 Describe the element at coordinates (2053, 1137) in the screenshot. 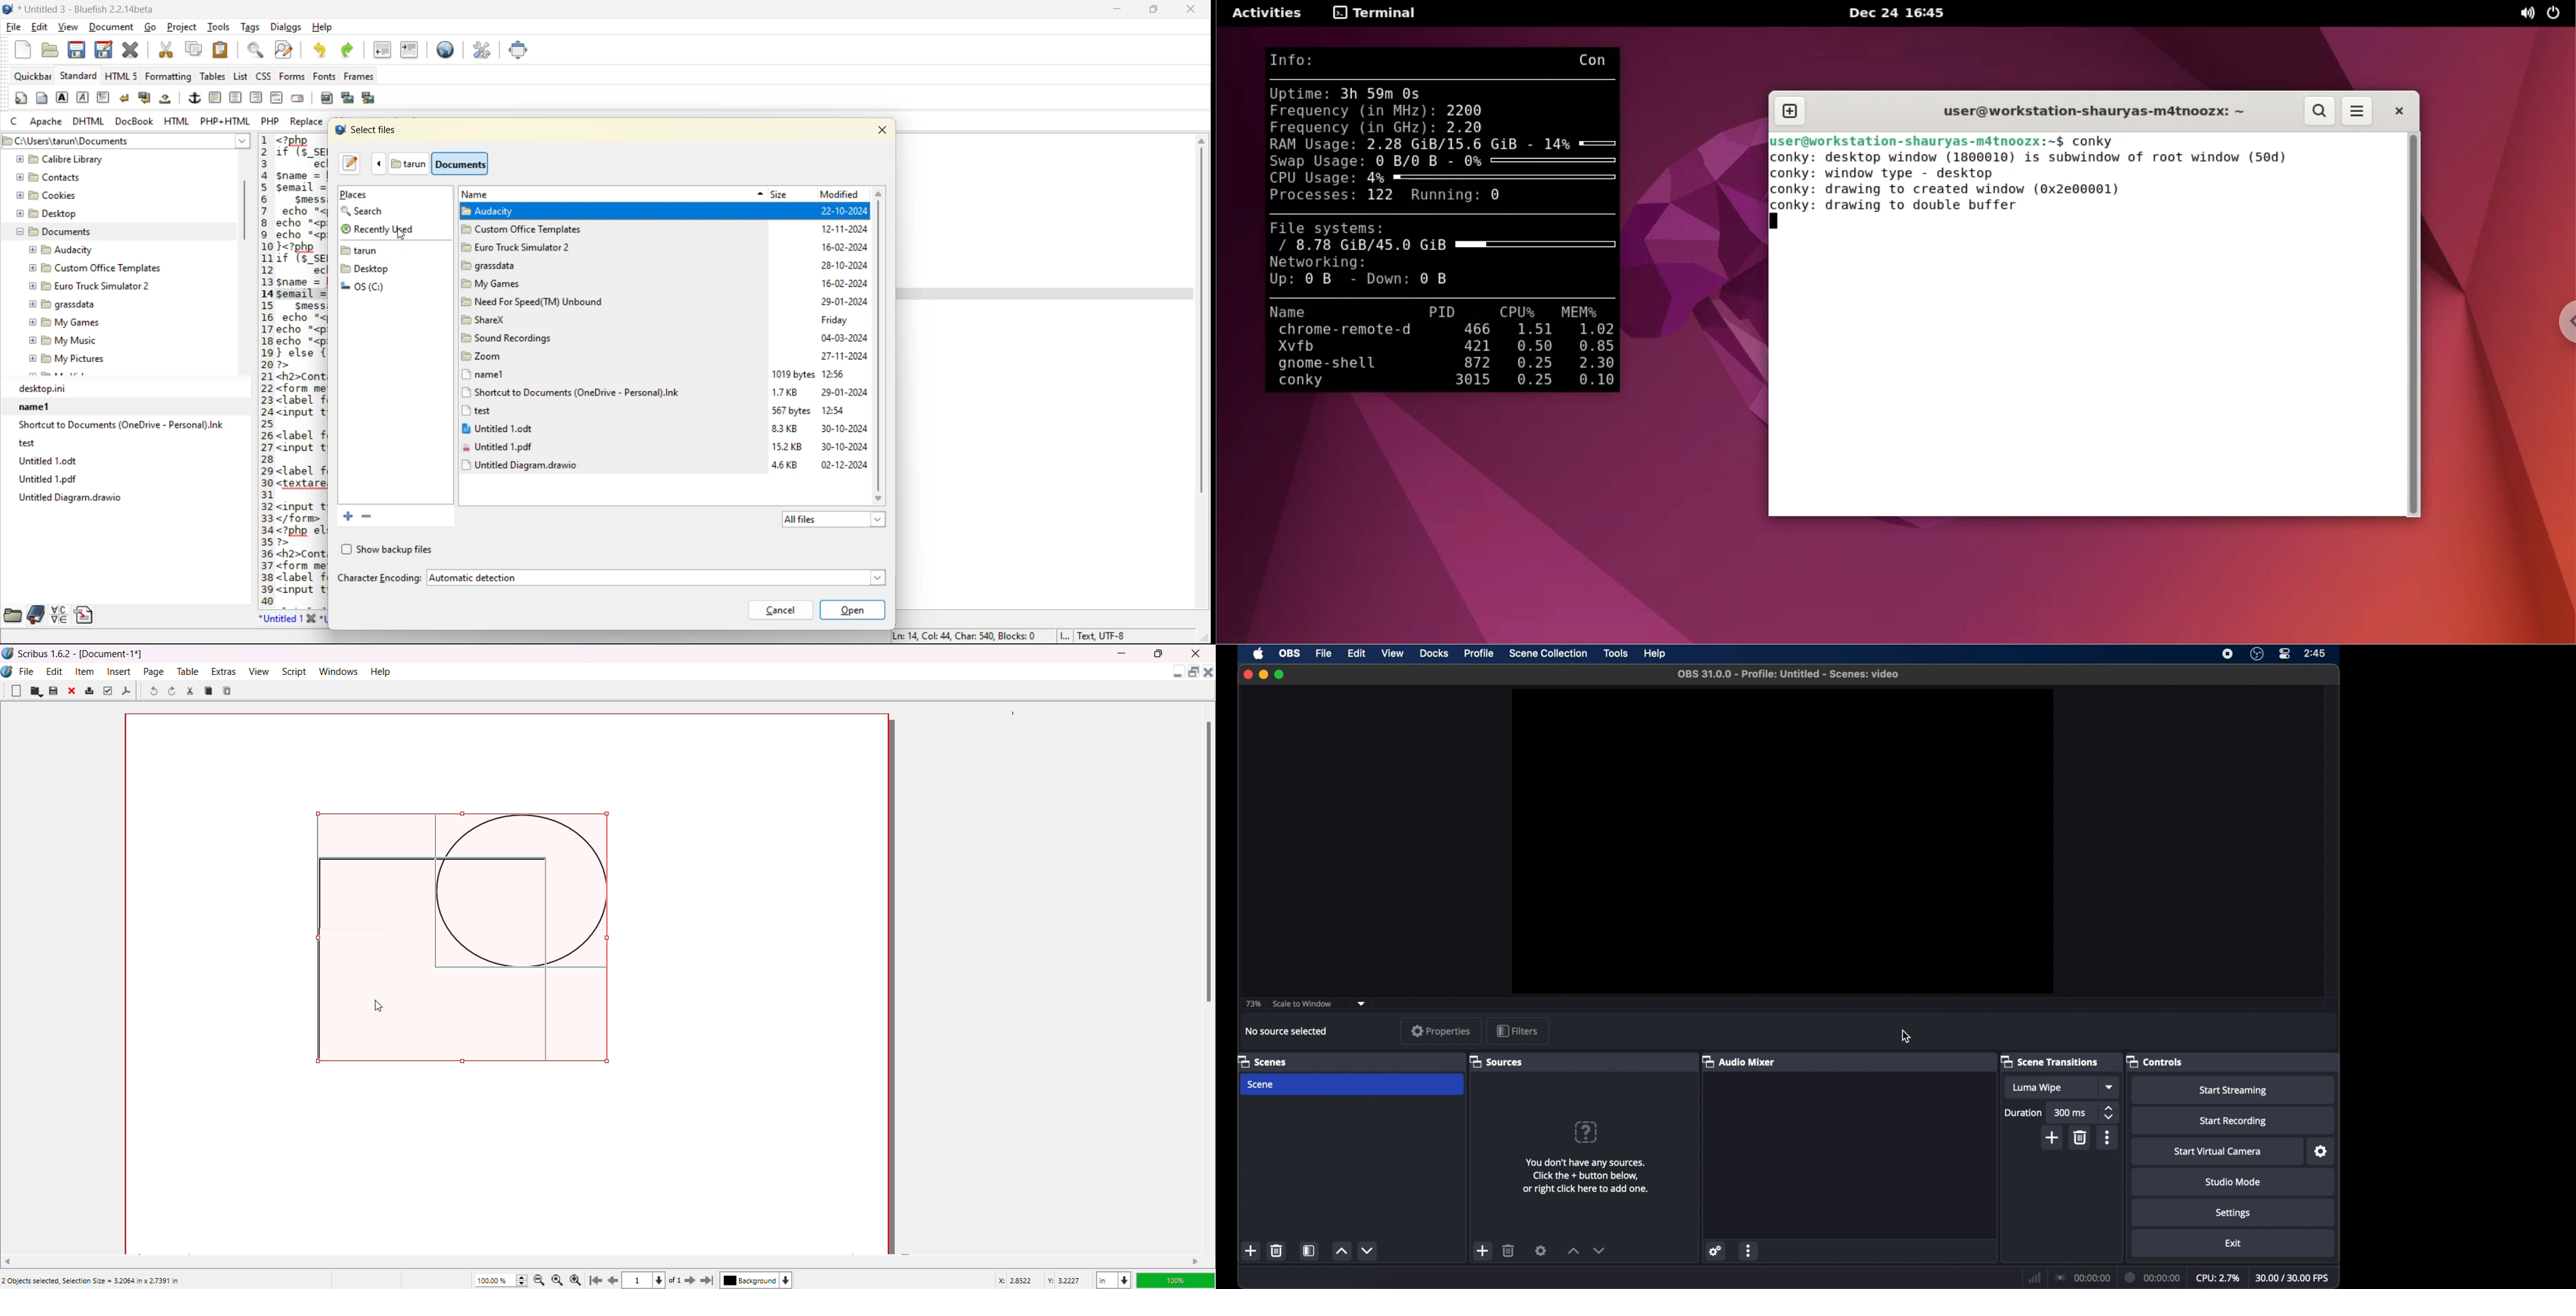

I see `add` at that location.